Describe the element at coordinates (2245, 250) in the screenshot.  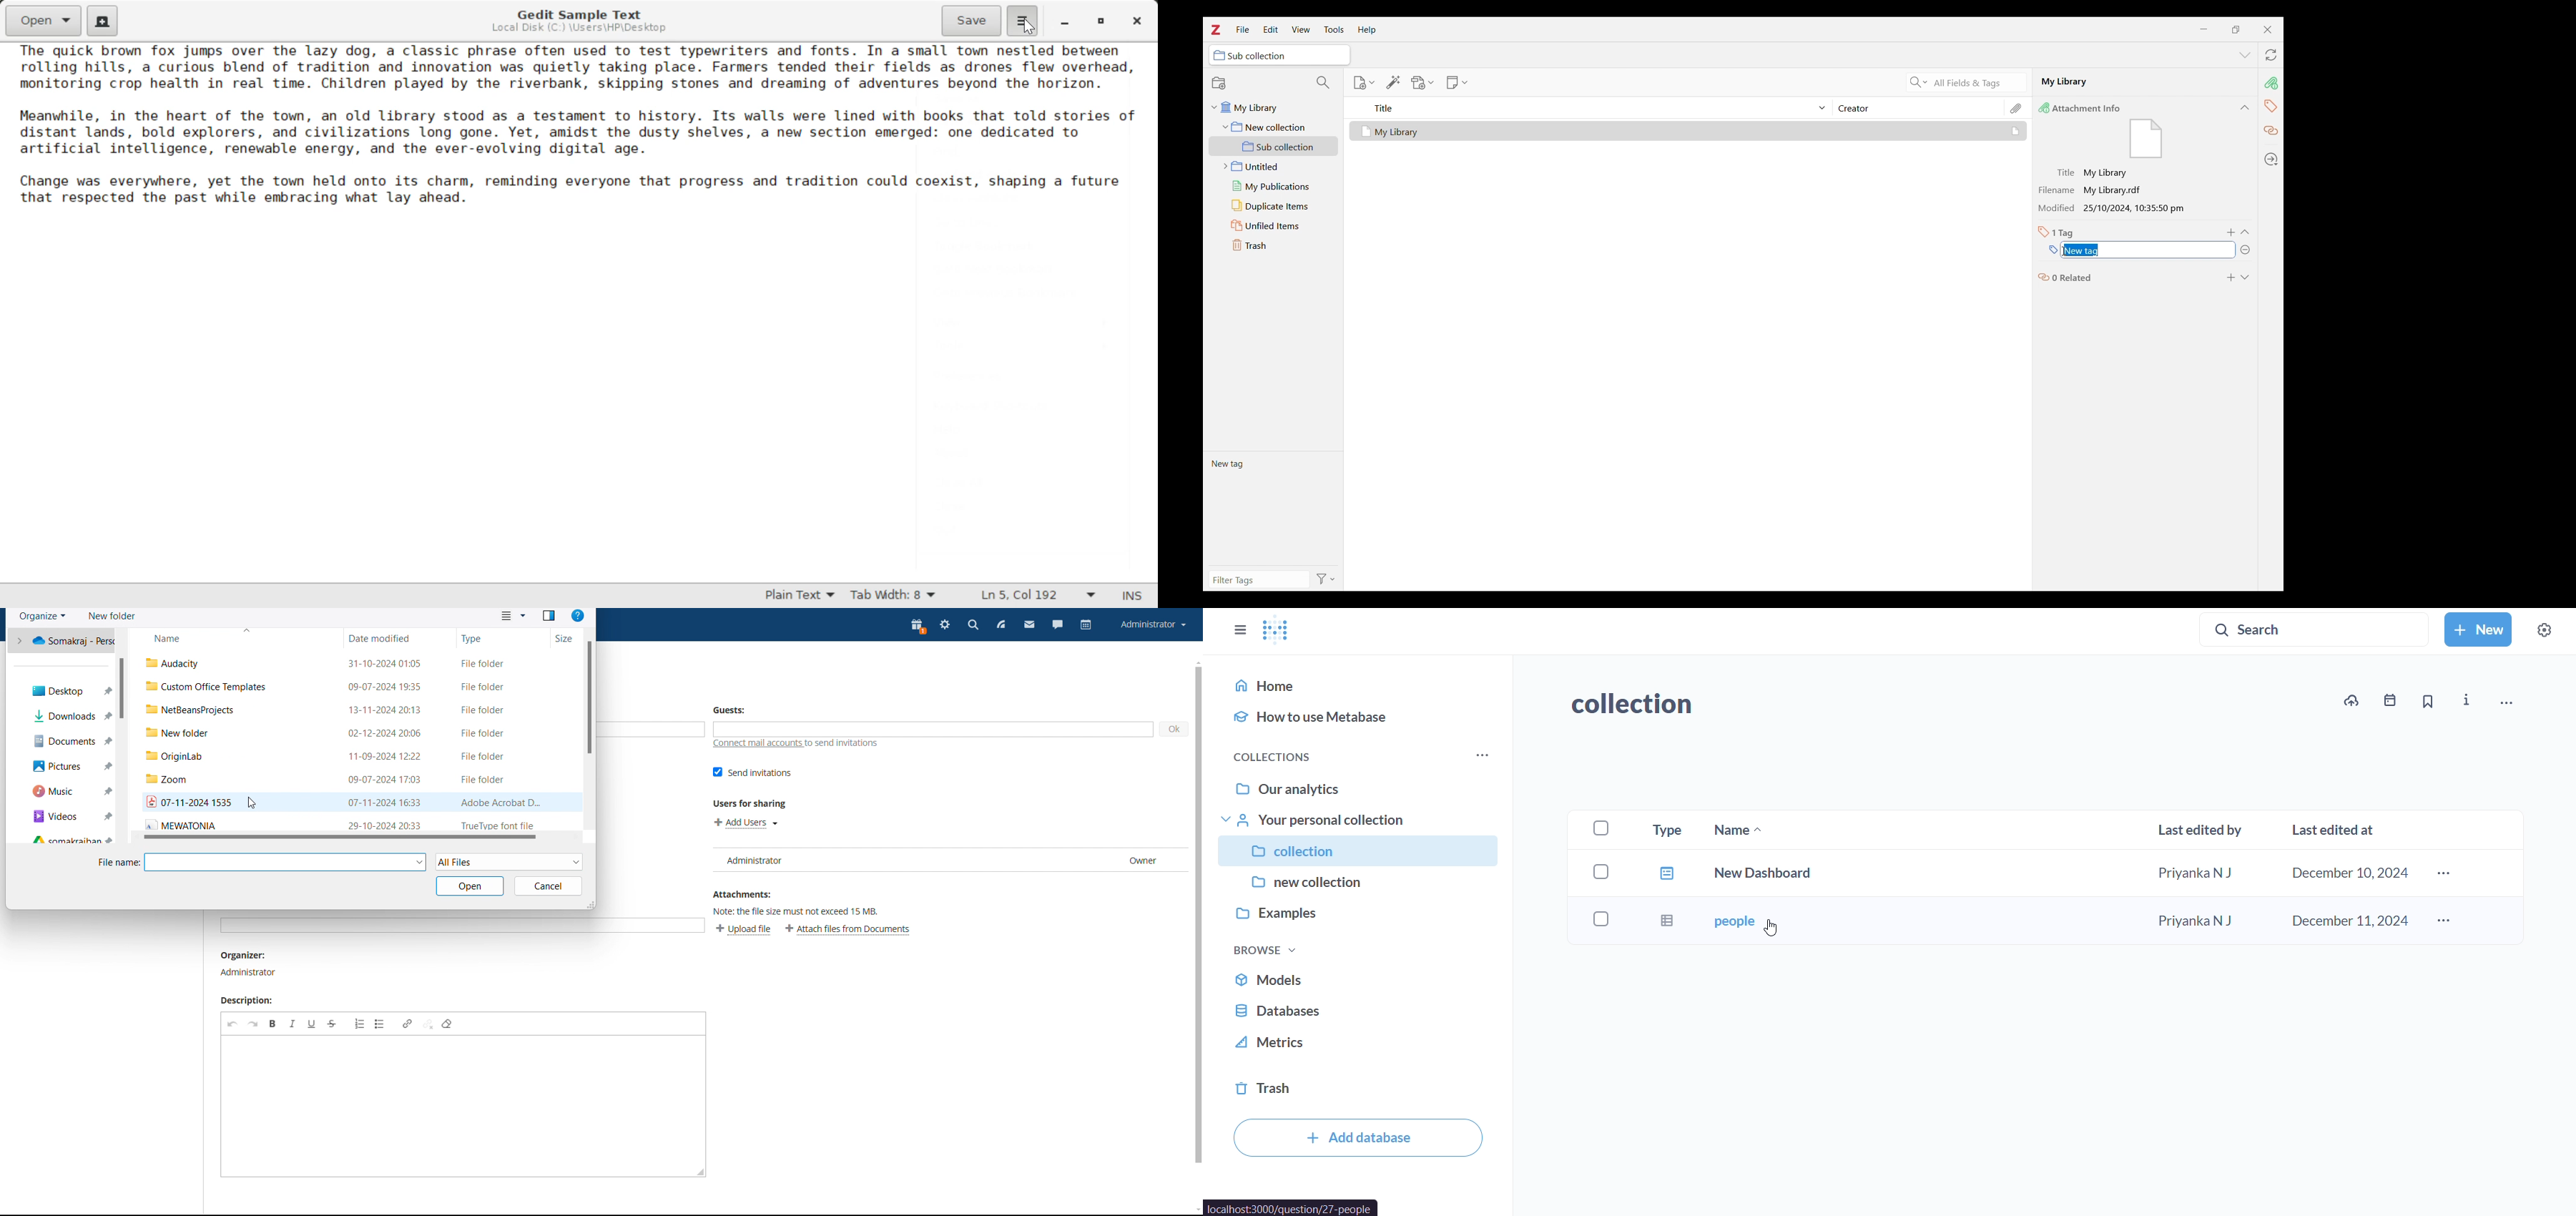
I see `Remove` at that location.